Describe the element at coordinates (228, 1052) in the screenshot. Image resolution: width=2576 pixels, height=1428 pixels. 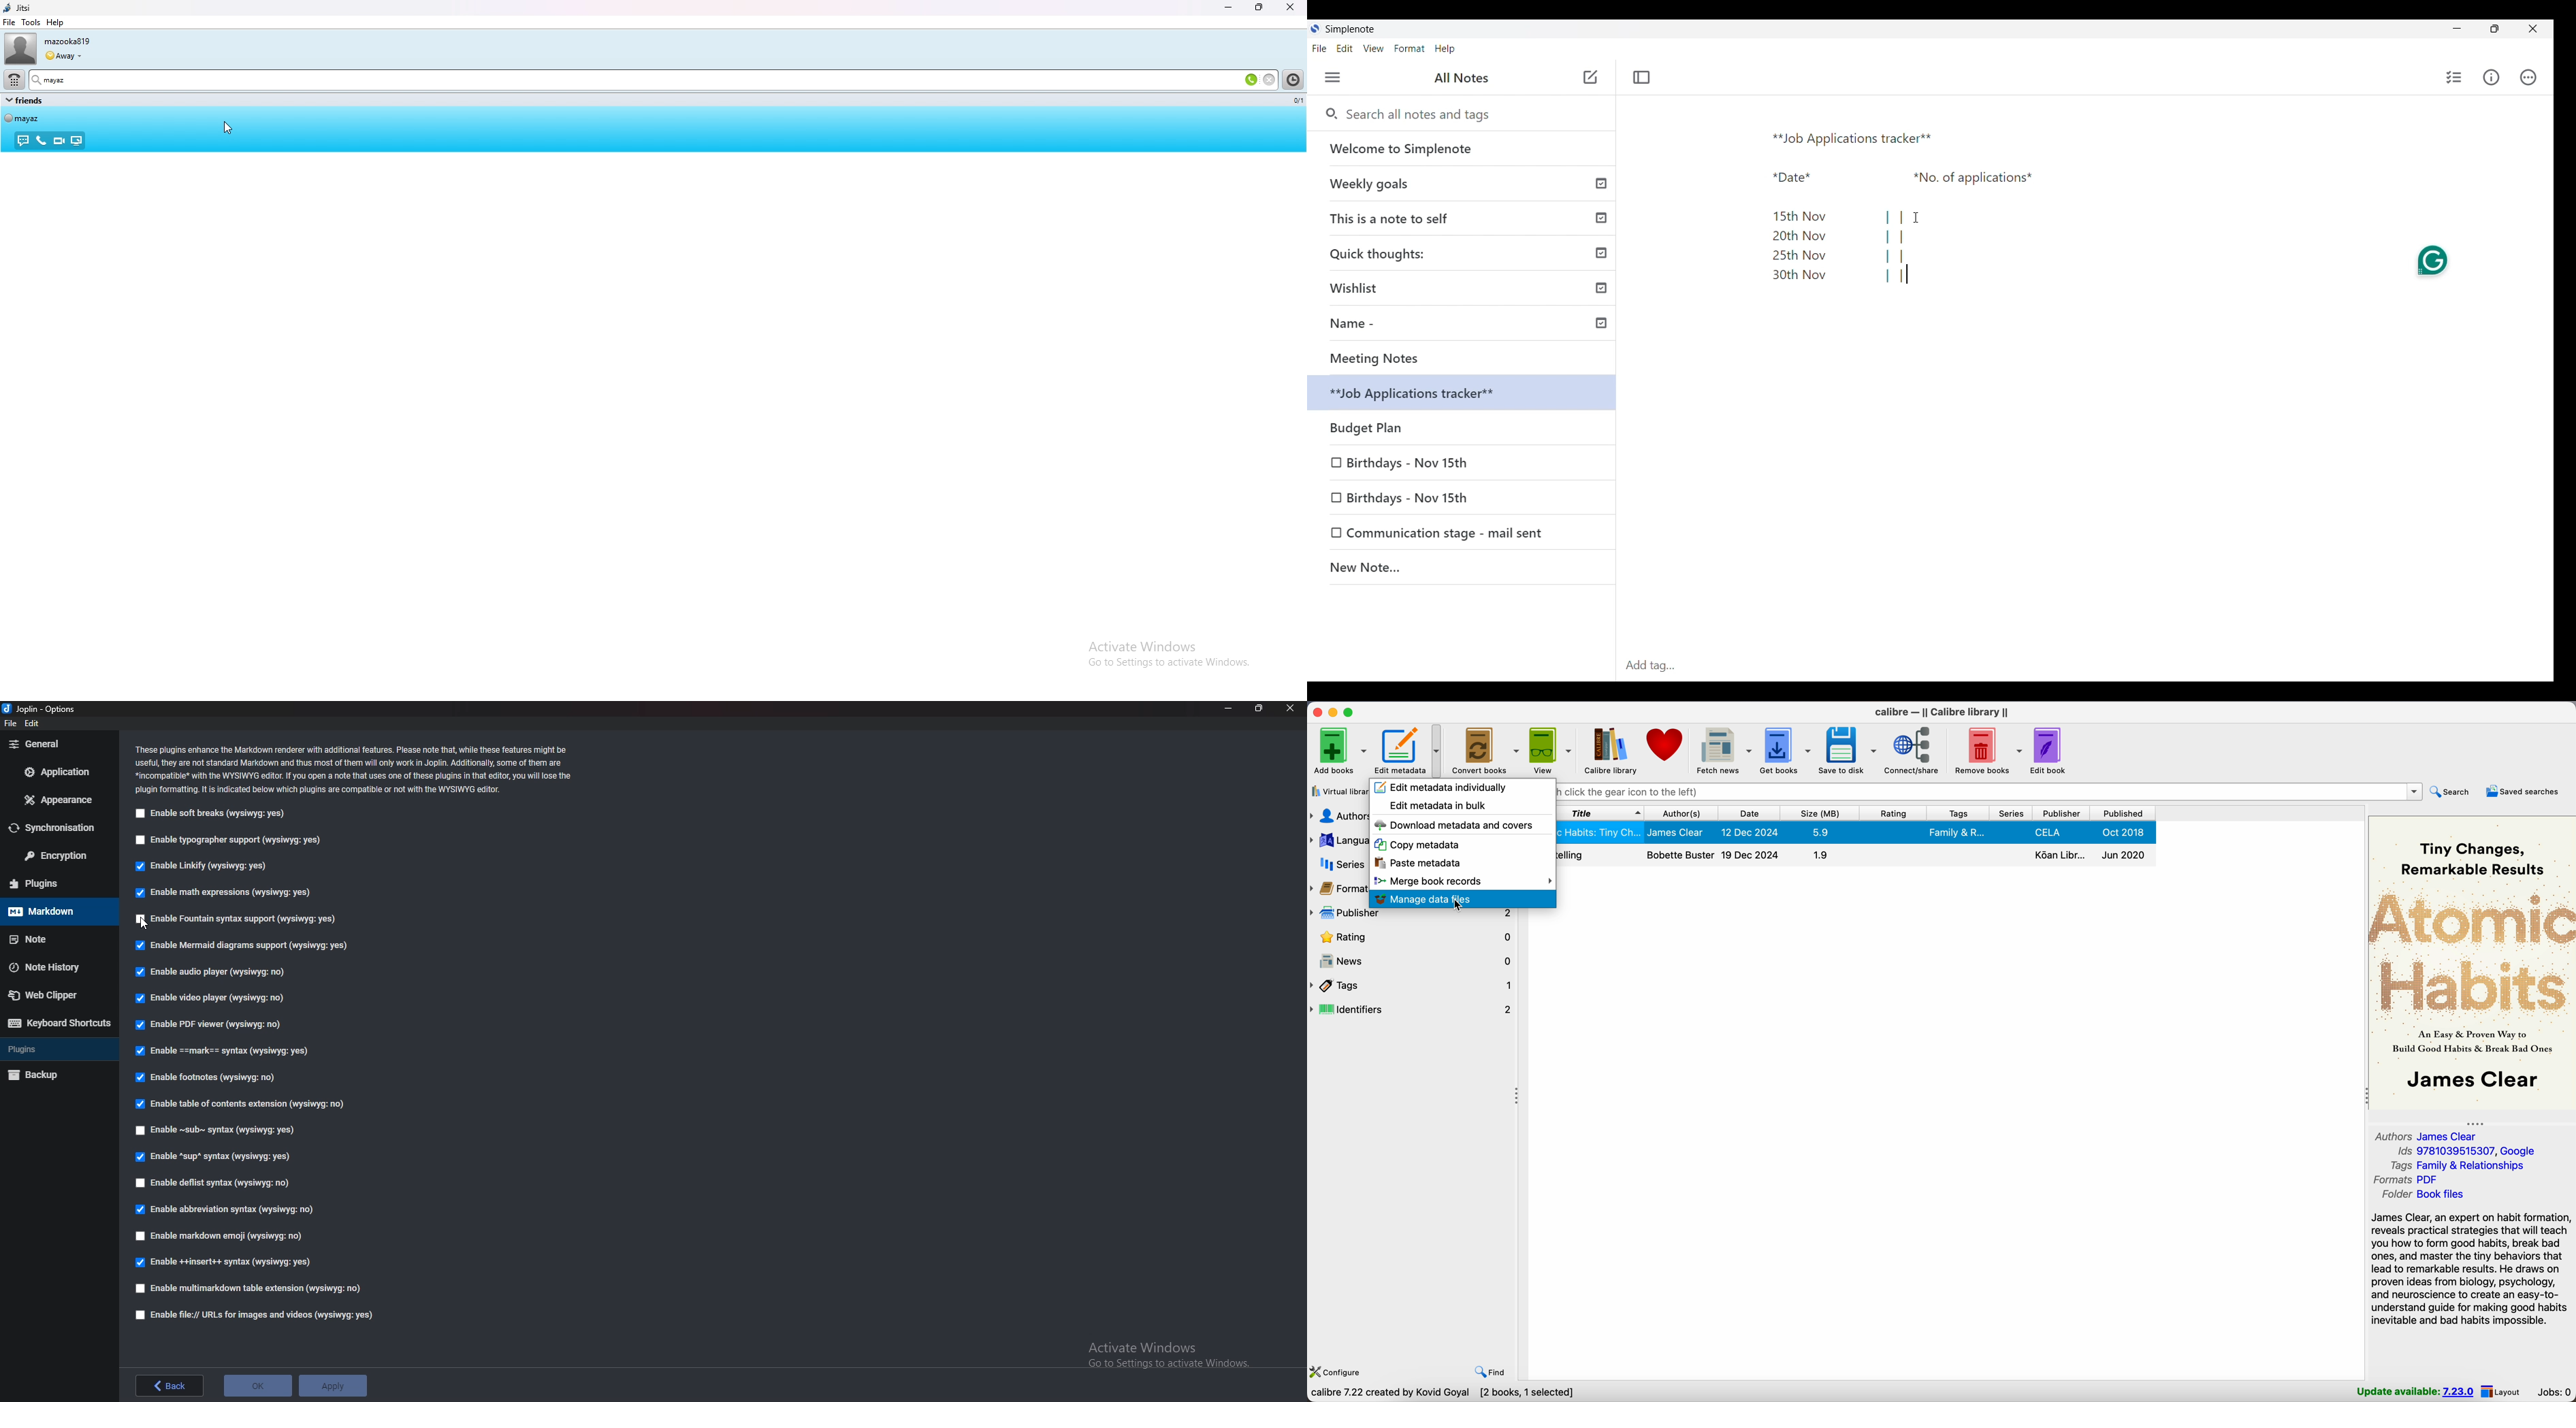
I see `enable Mark Syntax` at that location.